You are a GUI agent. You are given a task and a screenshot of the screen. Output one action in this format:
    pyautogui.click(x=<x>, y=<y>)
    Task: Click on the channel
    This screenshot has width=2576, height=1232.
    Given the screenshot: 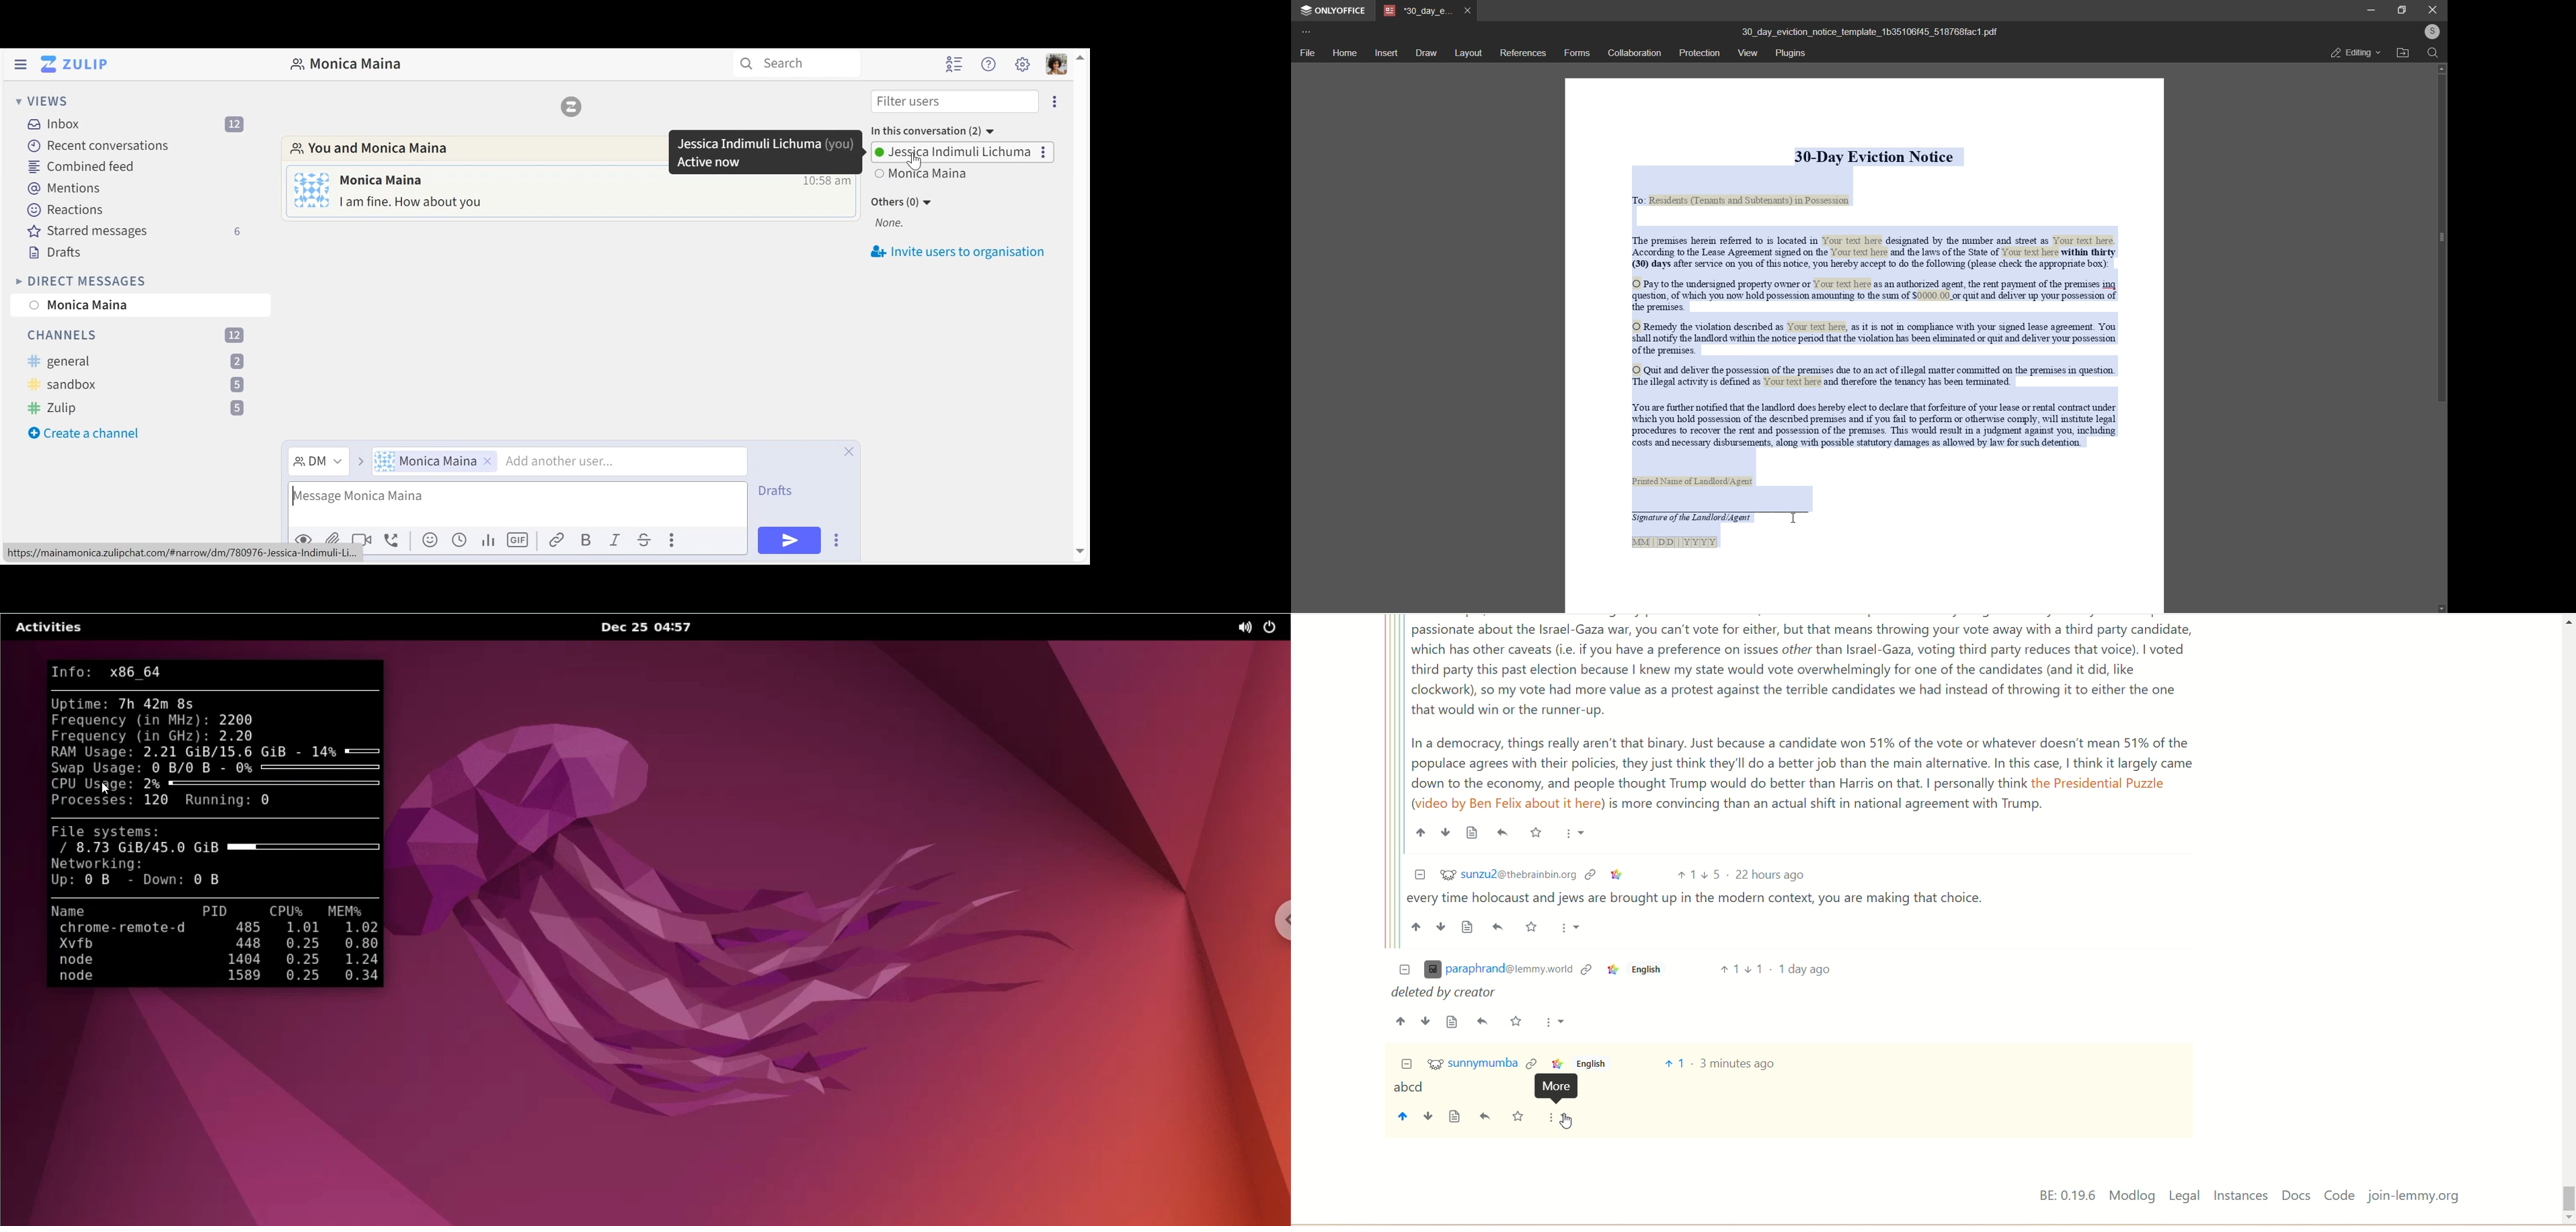 What is the action you would take?
    pyautogui.click(x=136, y=361)
    